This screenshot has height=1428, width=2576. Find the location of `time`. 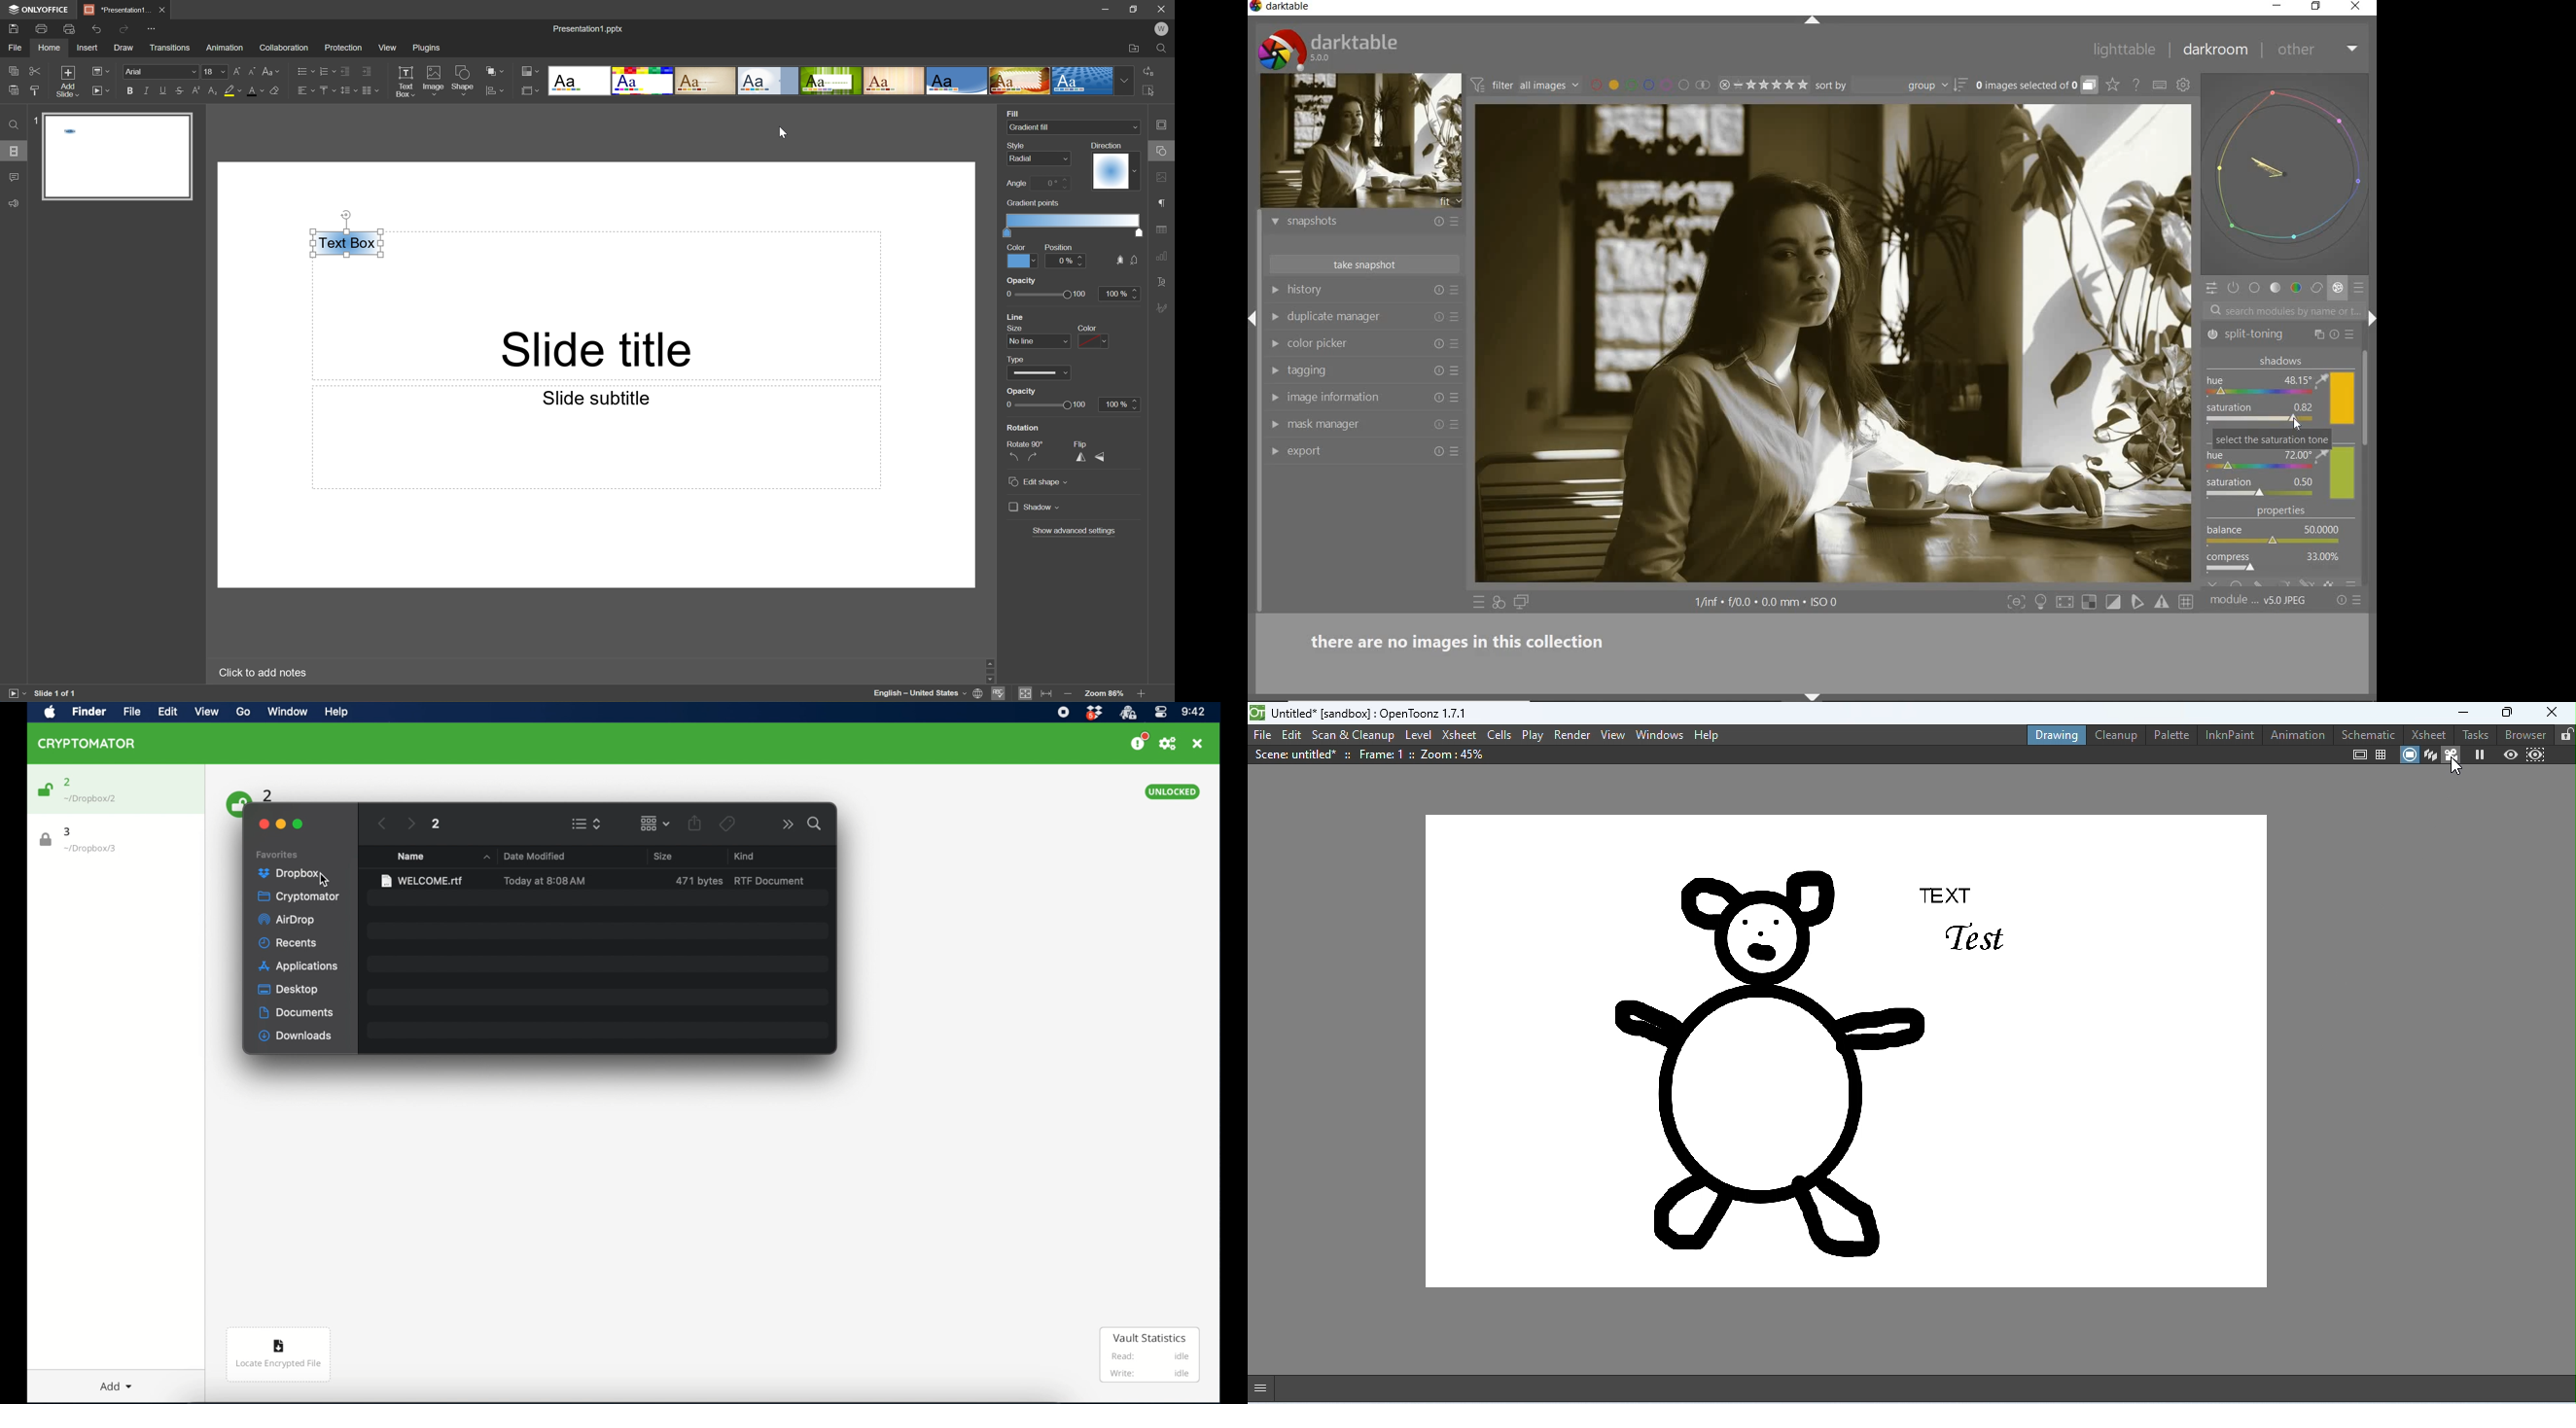

time is located at coordinates (1194, 712).